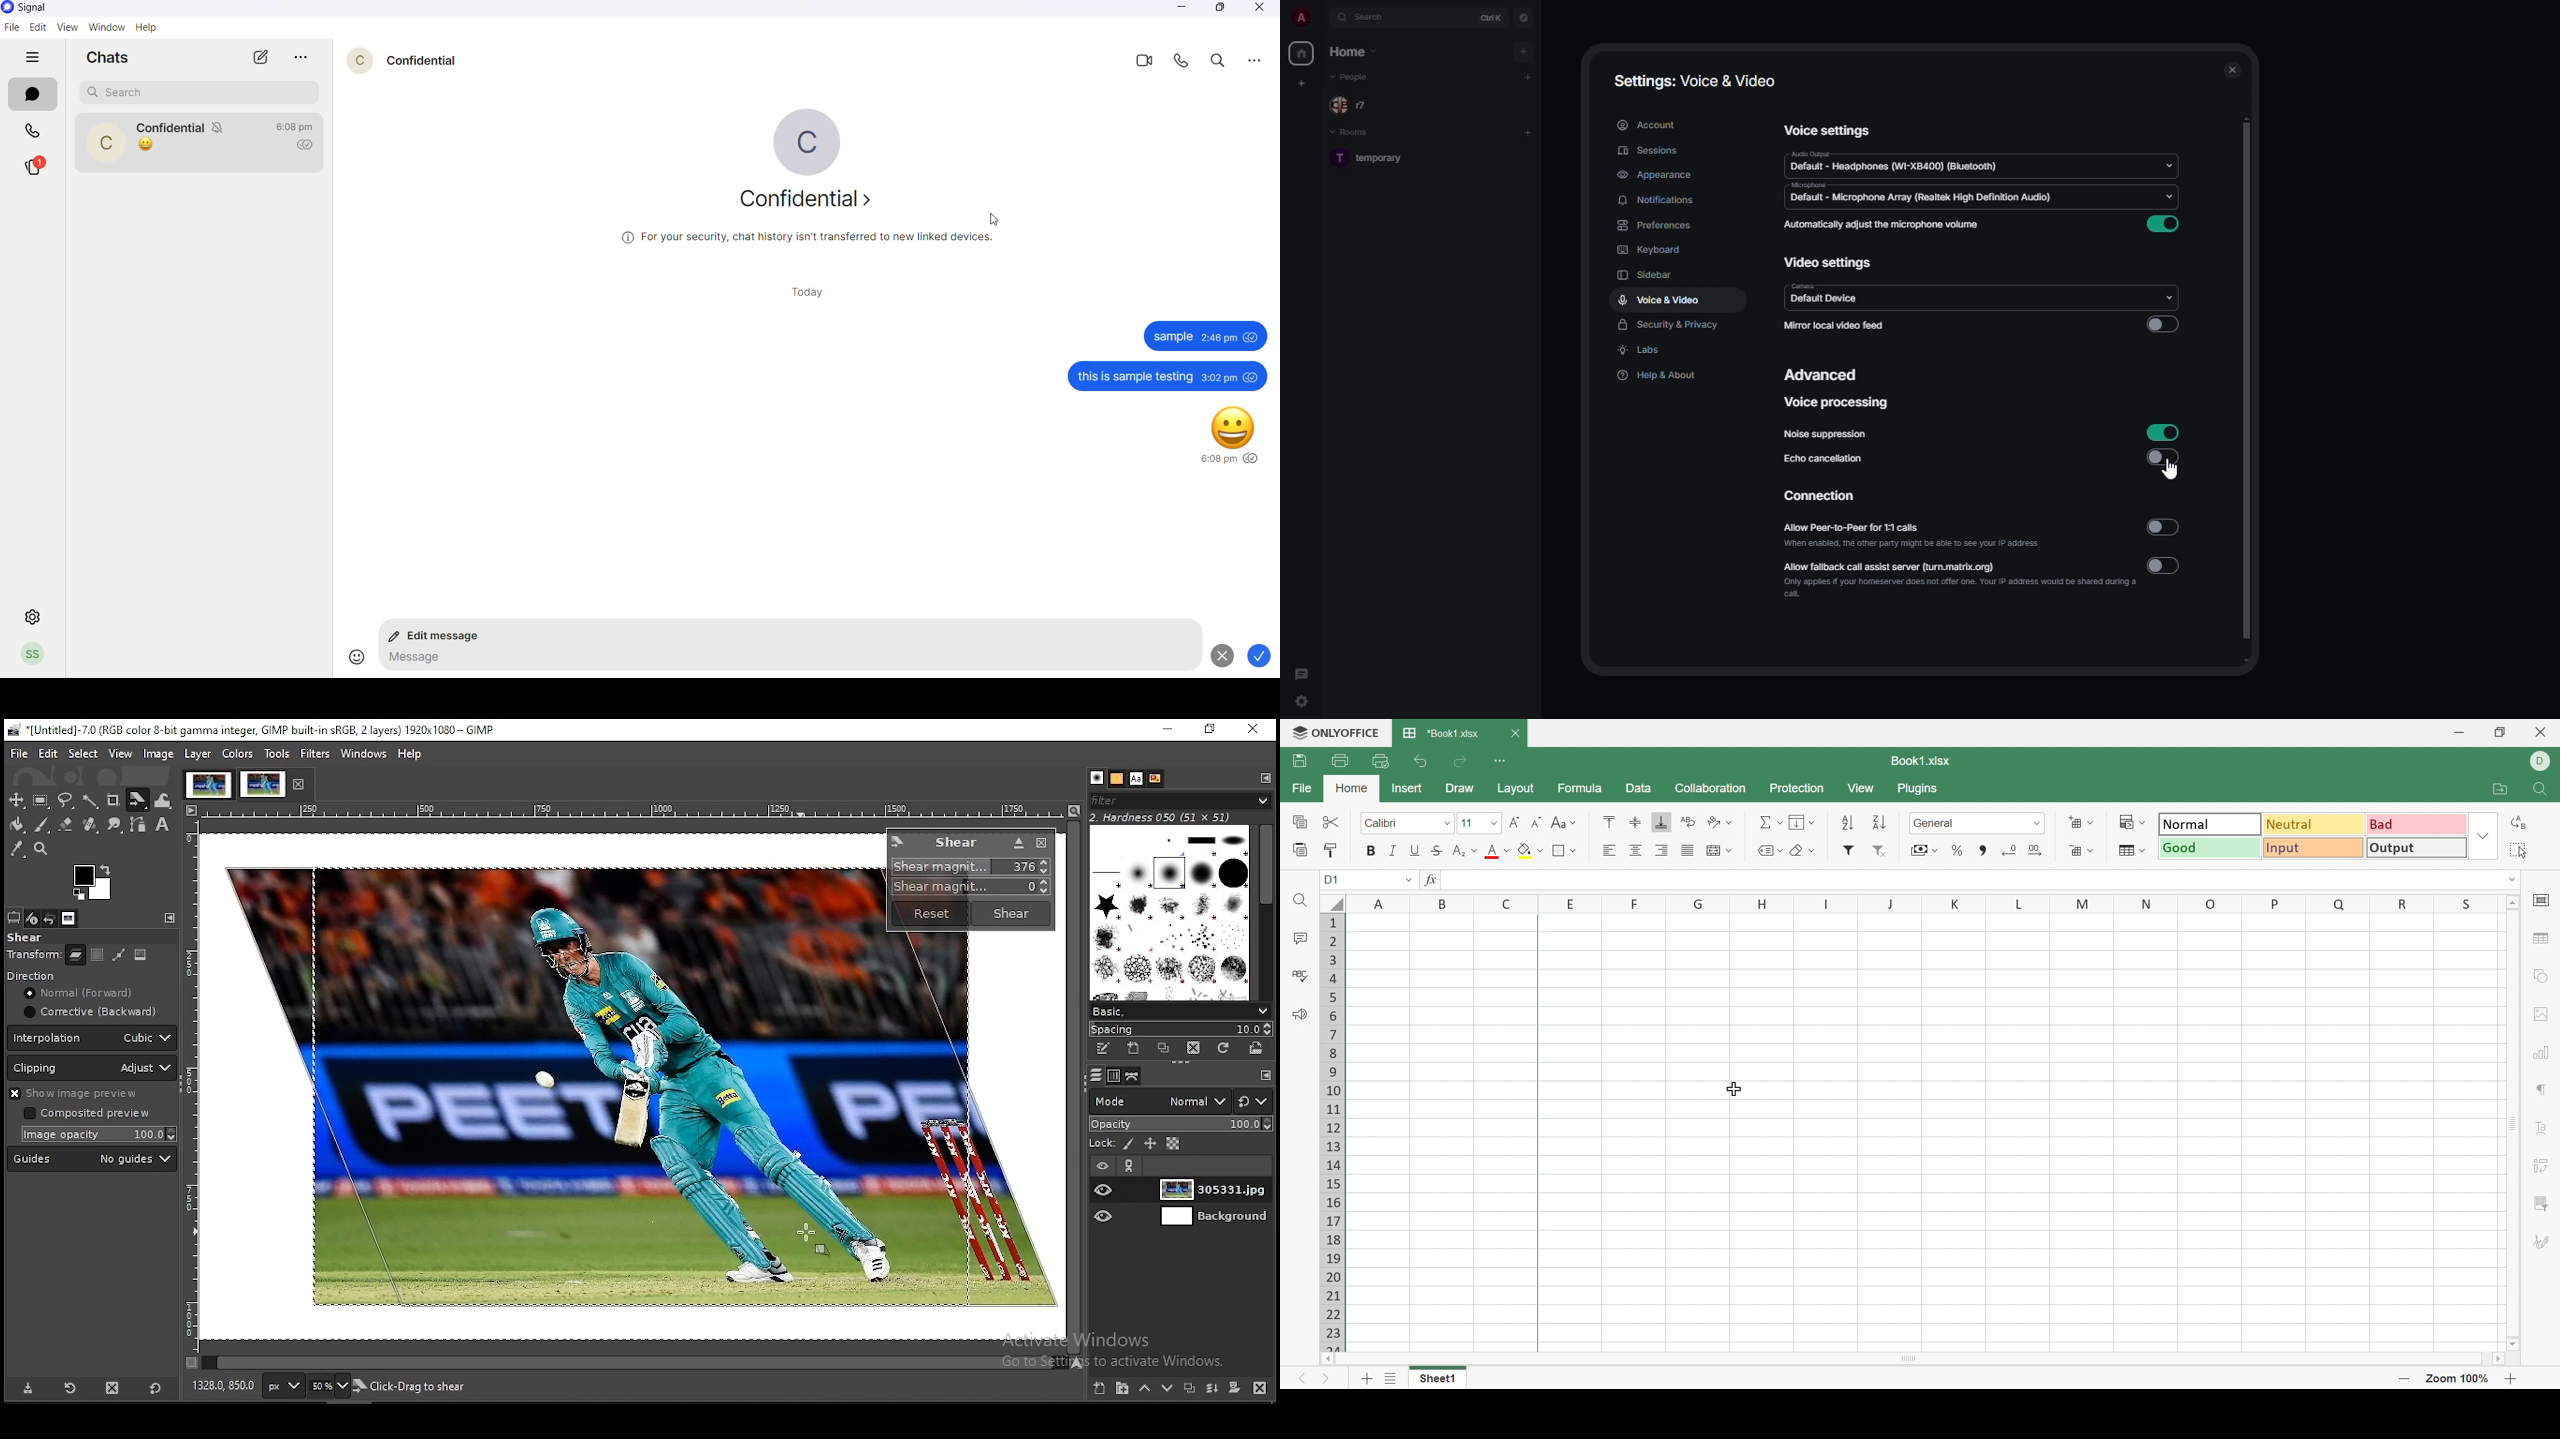  I want to click on Table settings, so click(2543, 938).